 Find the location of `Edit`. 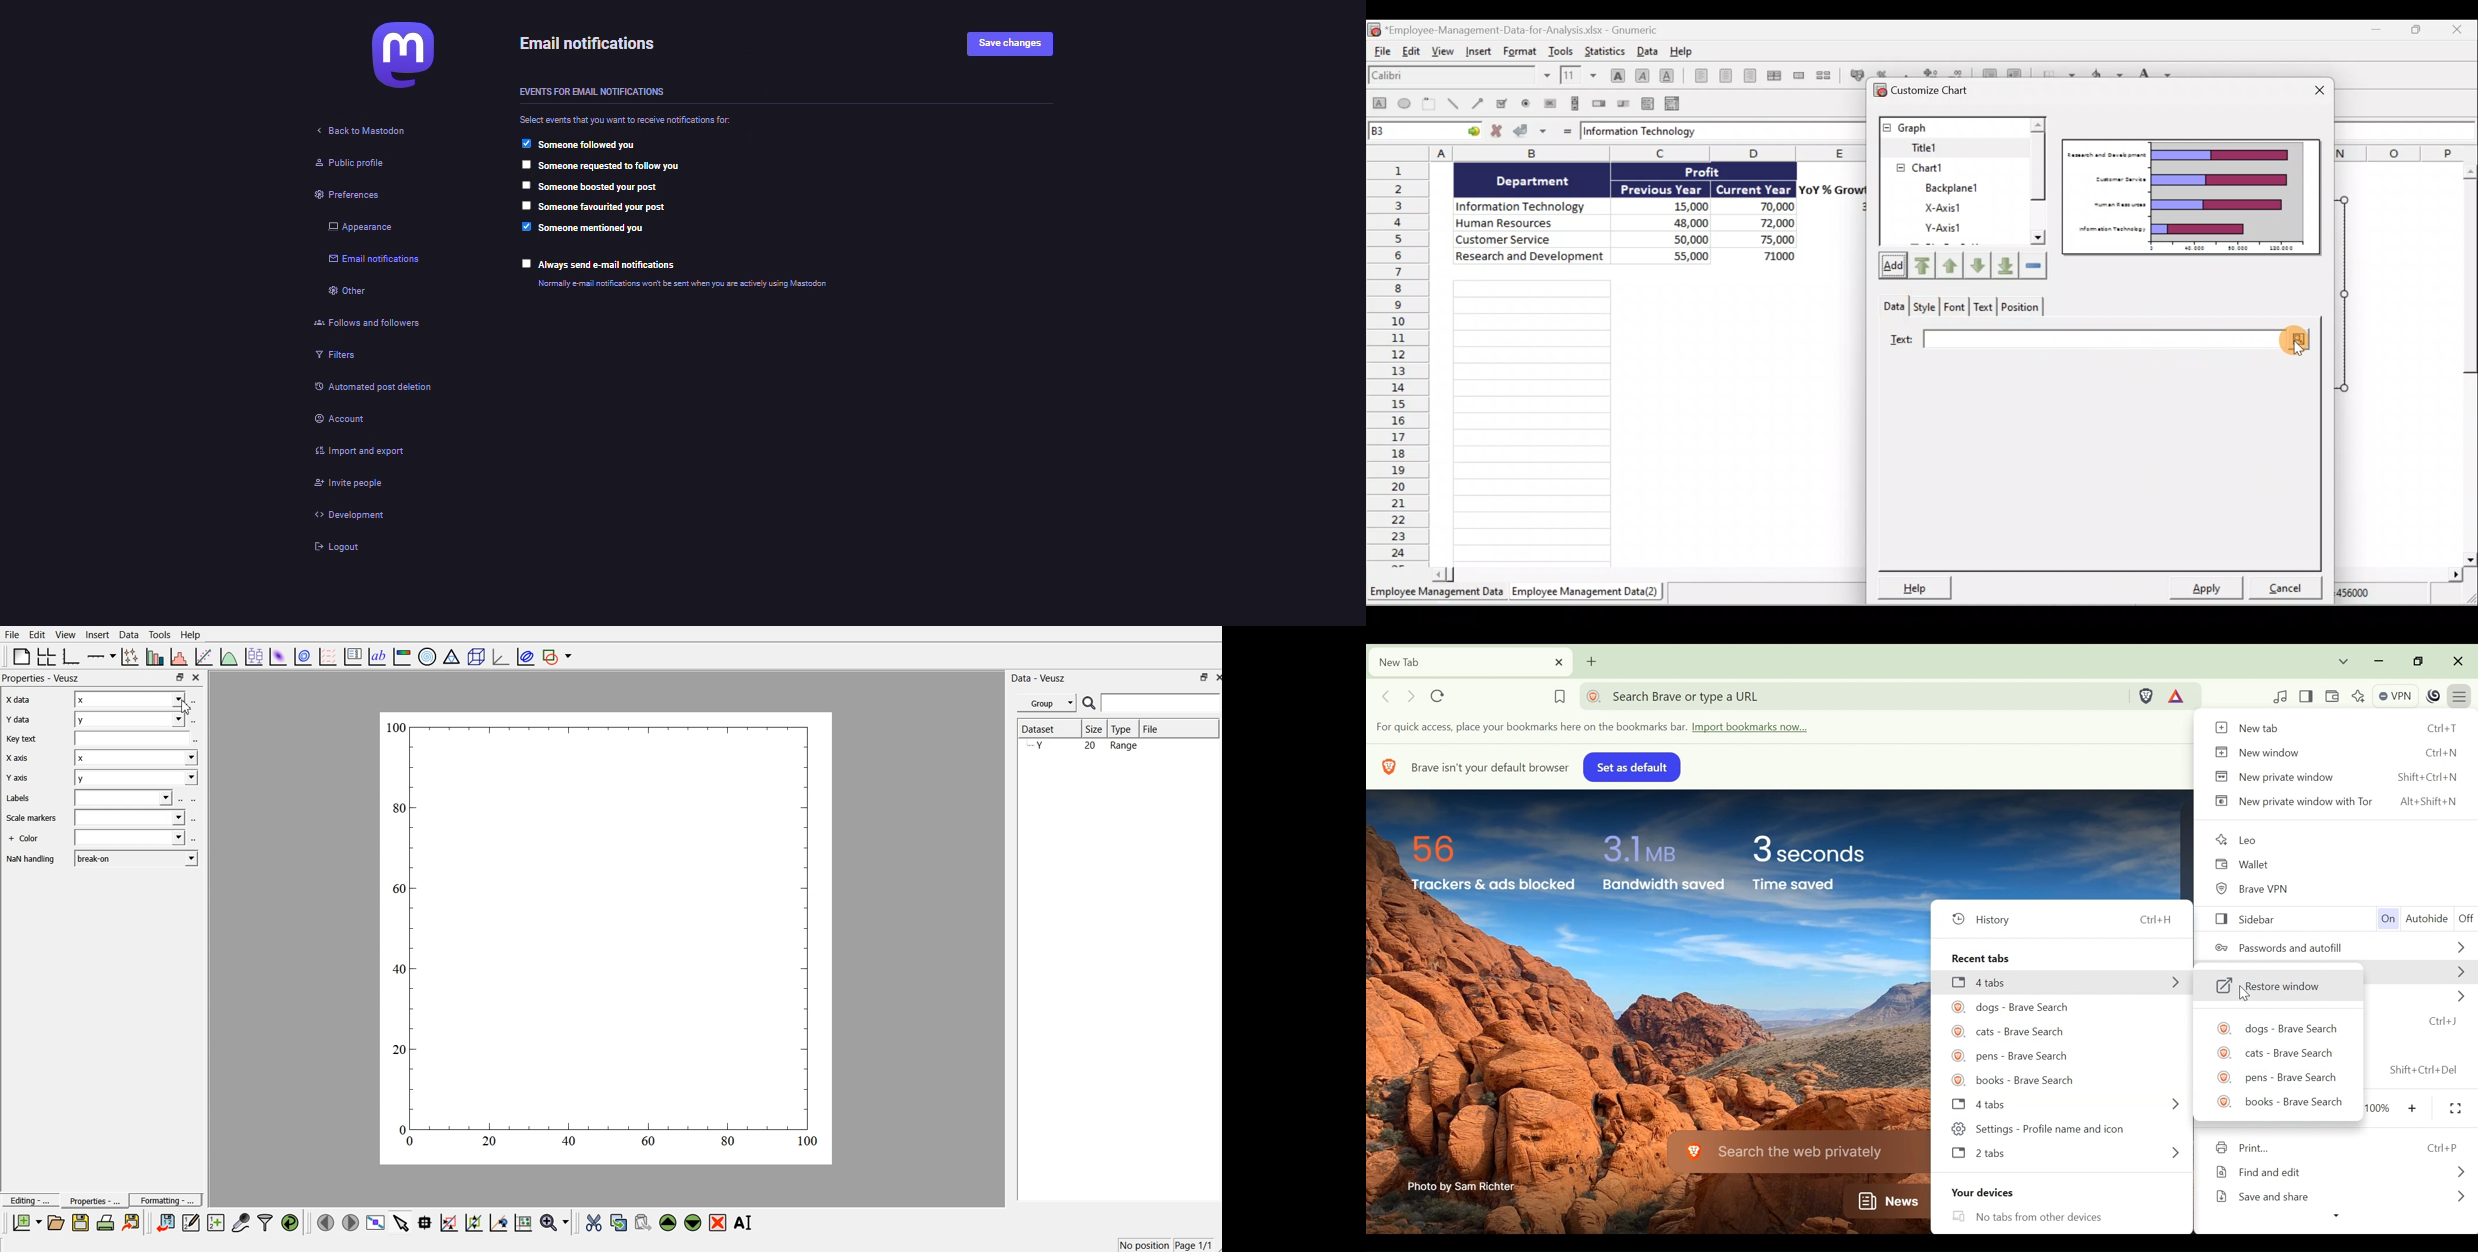

Edit is located at coordinates (38, 634).